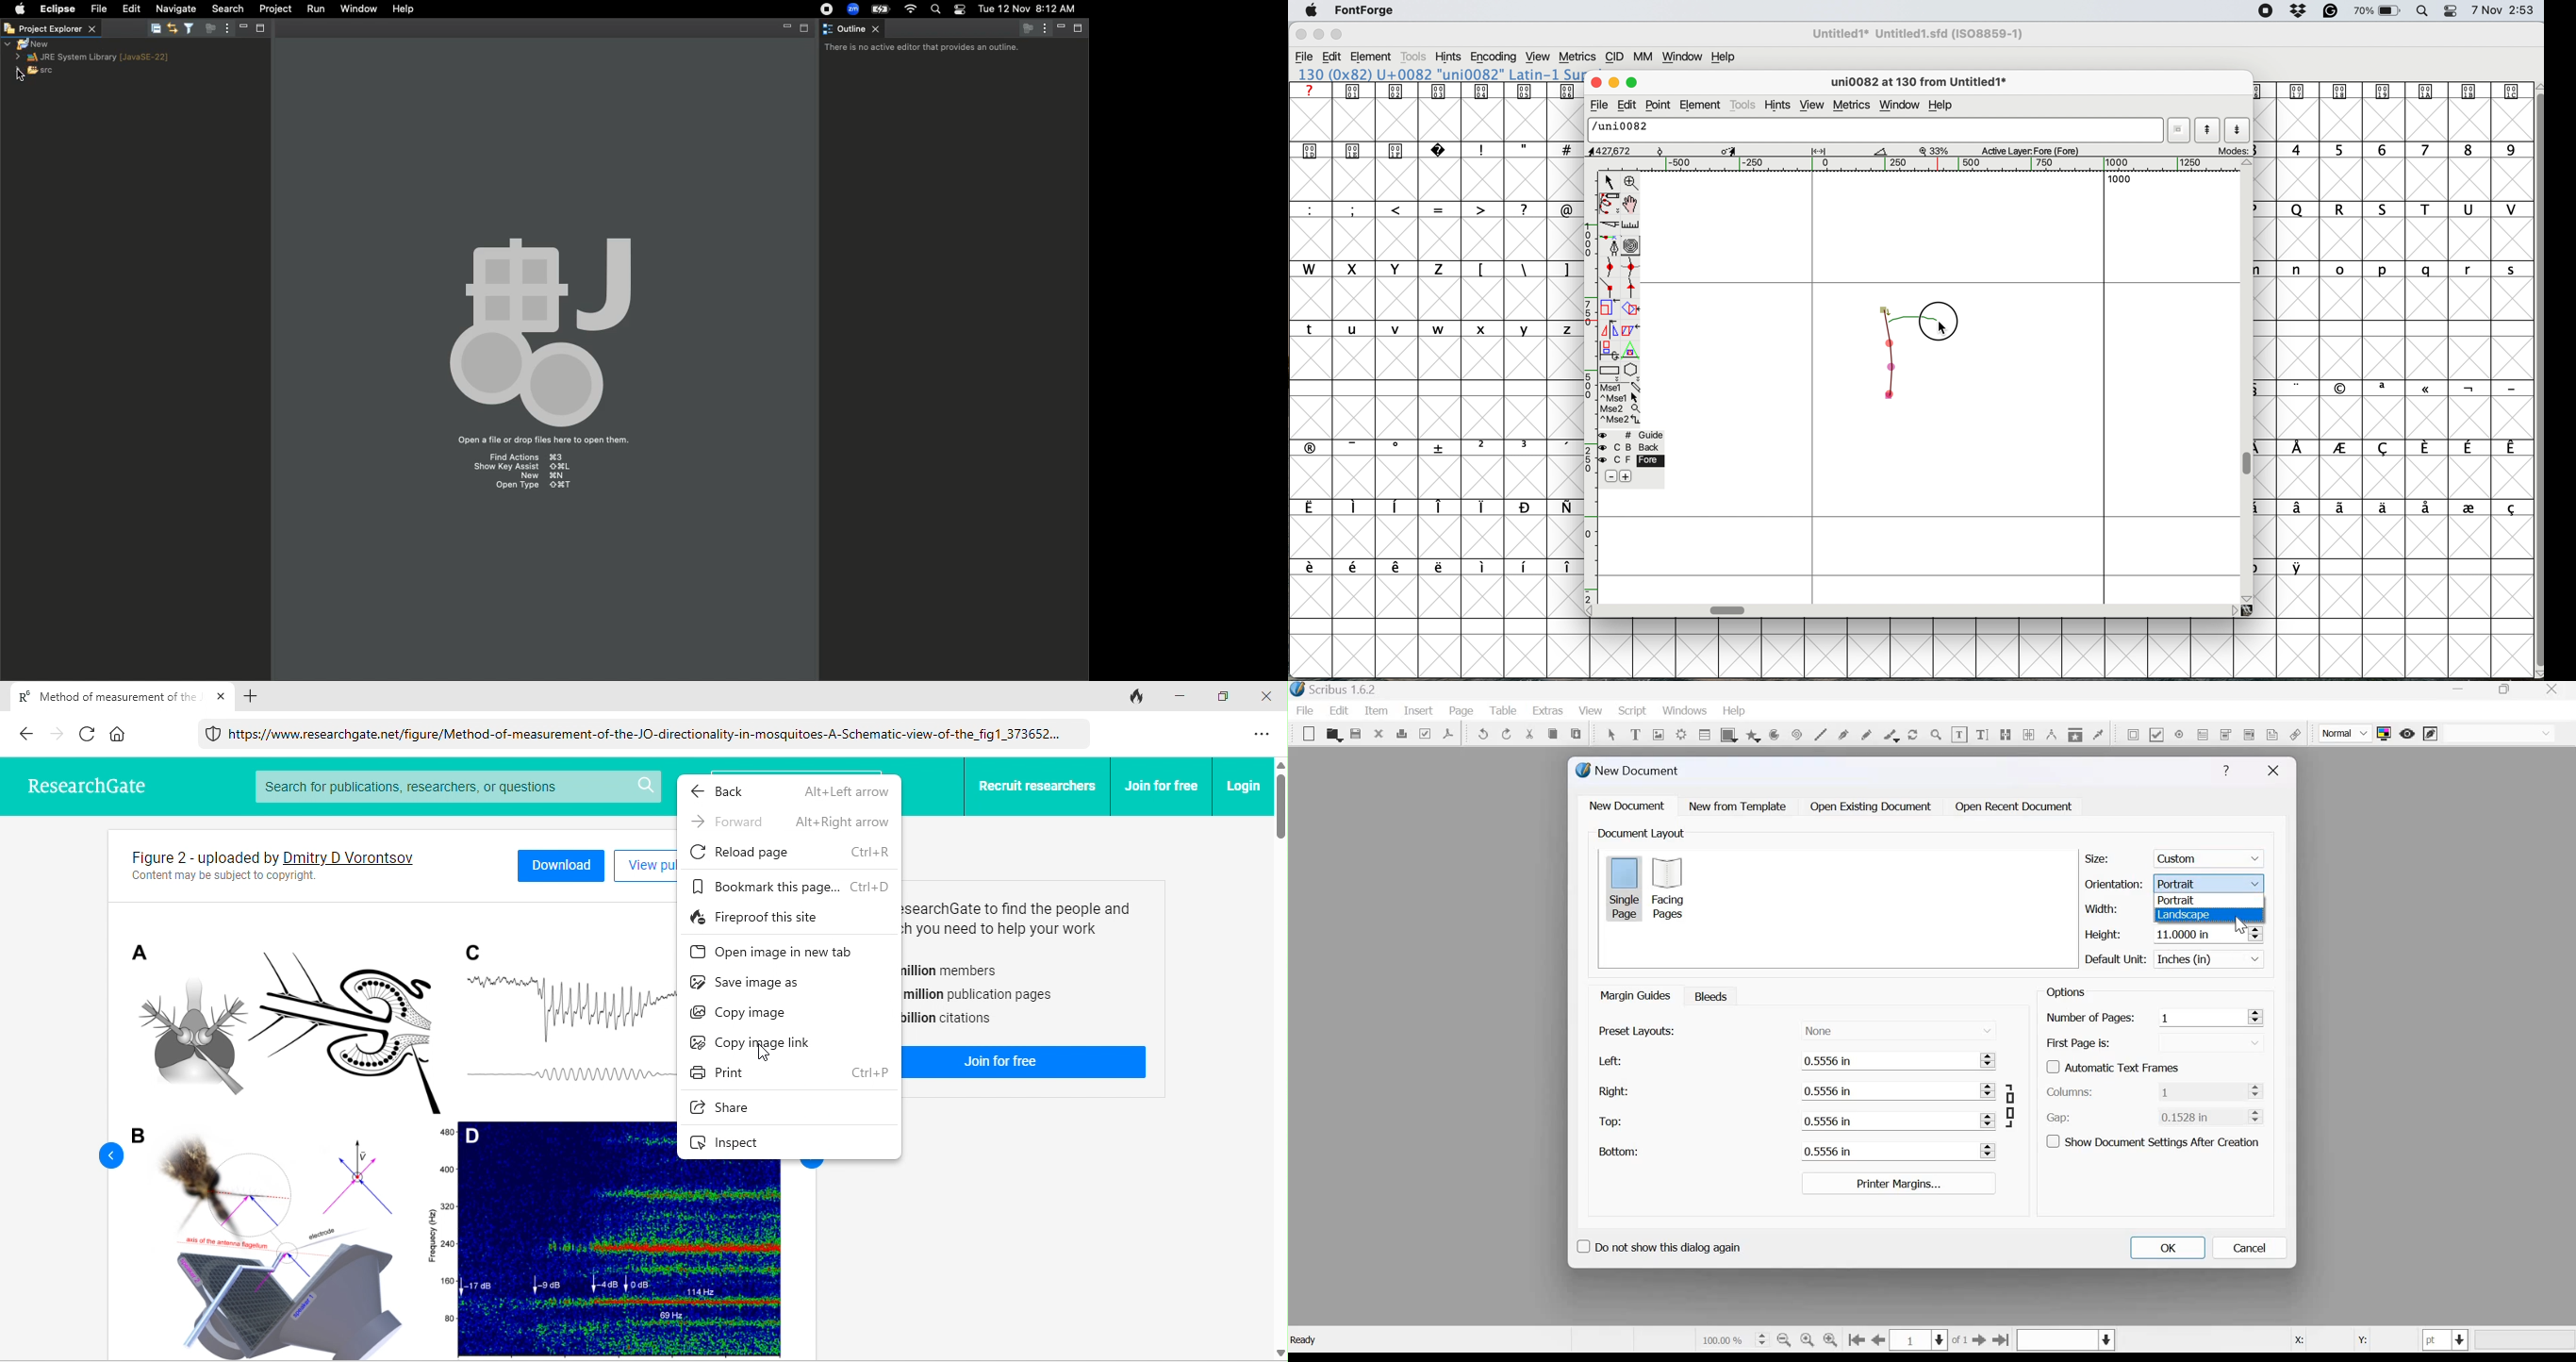 Image resolution: width=2576 pixels, height=1372 pixels. I want to click on Undo, so click(1484, 734).